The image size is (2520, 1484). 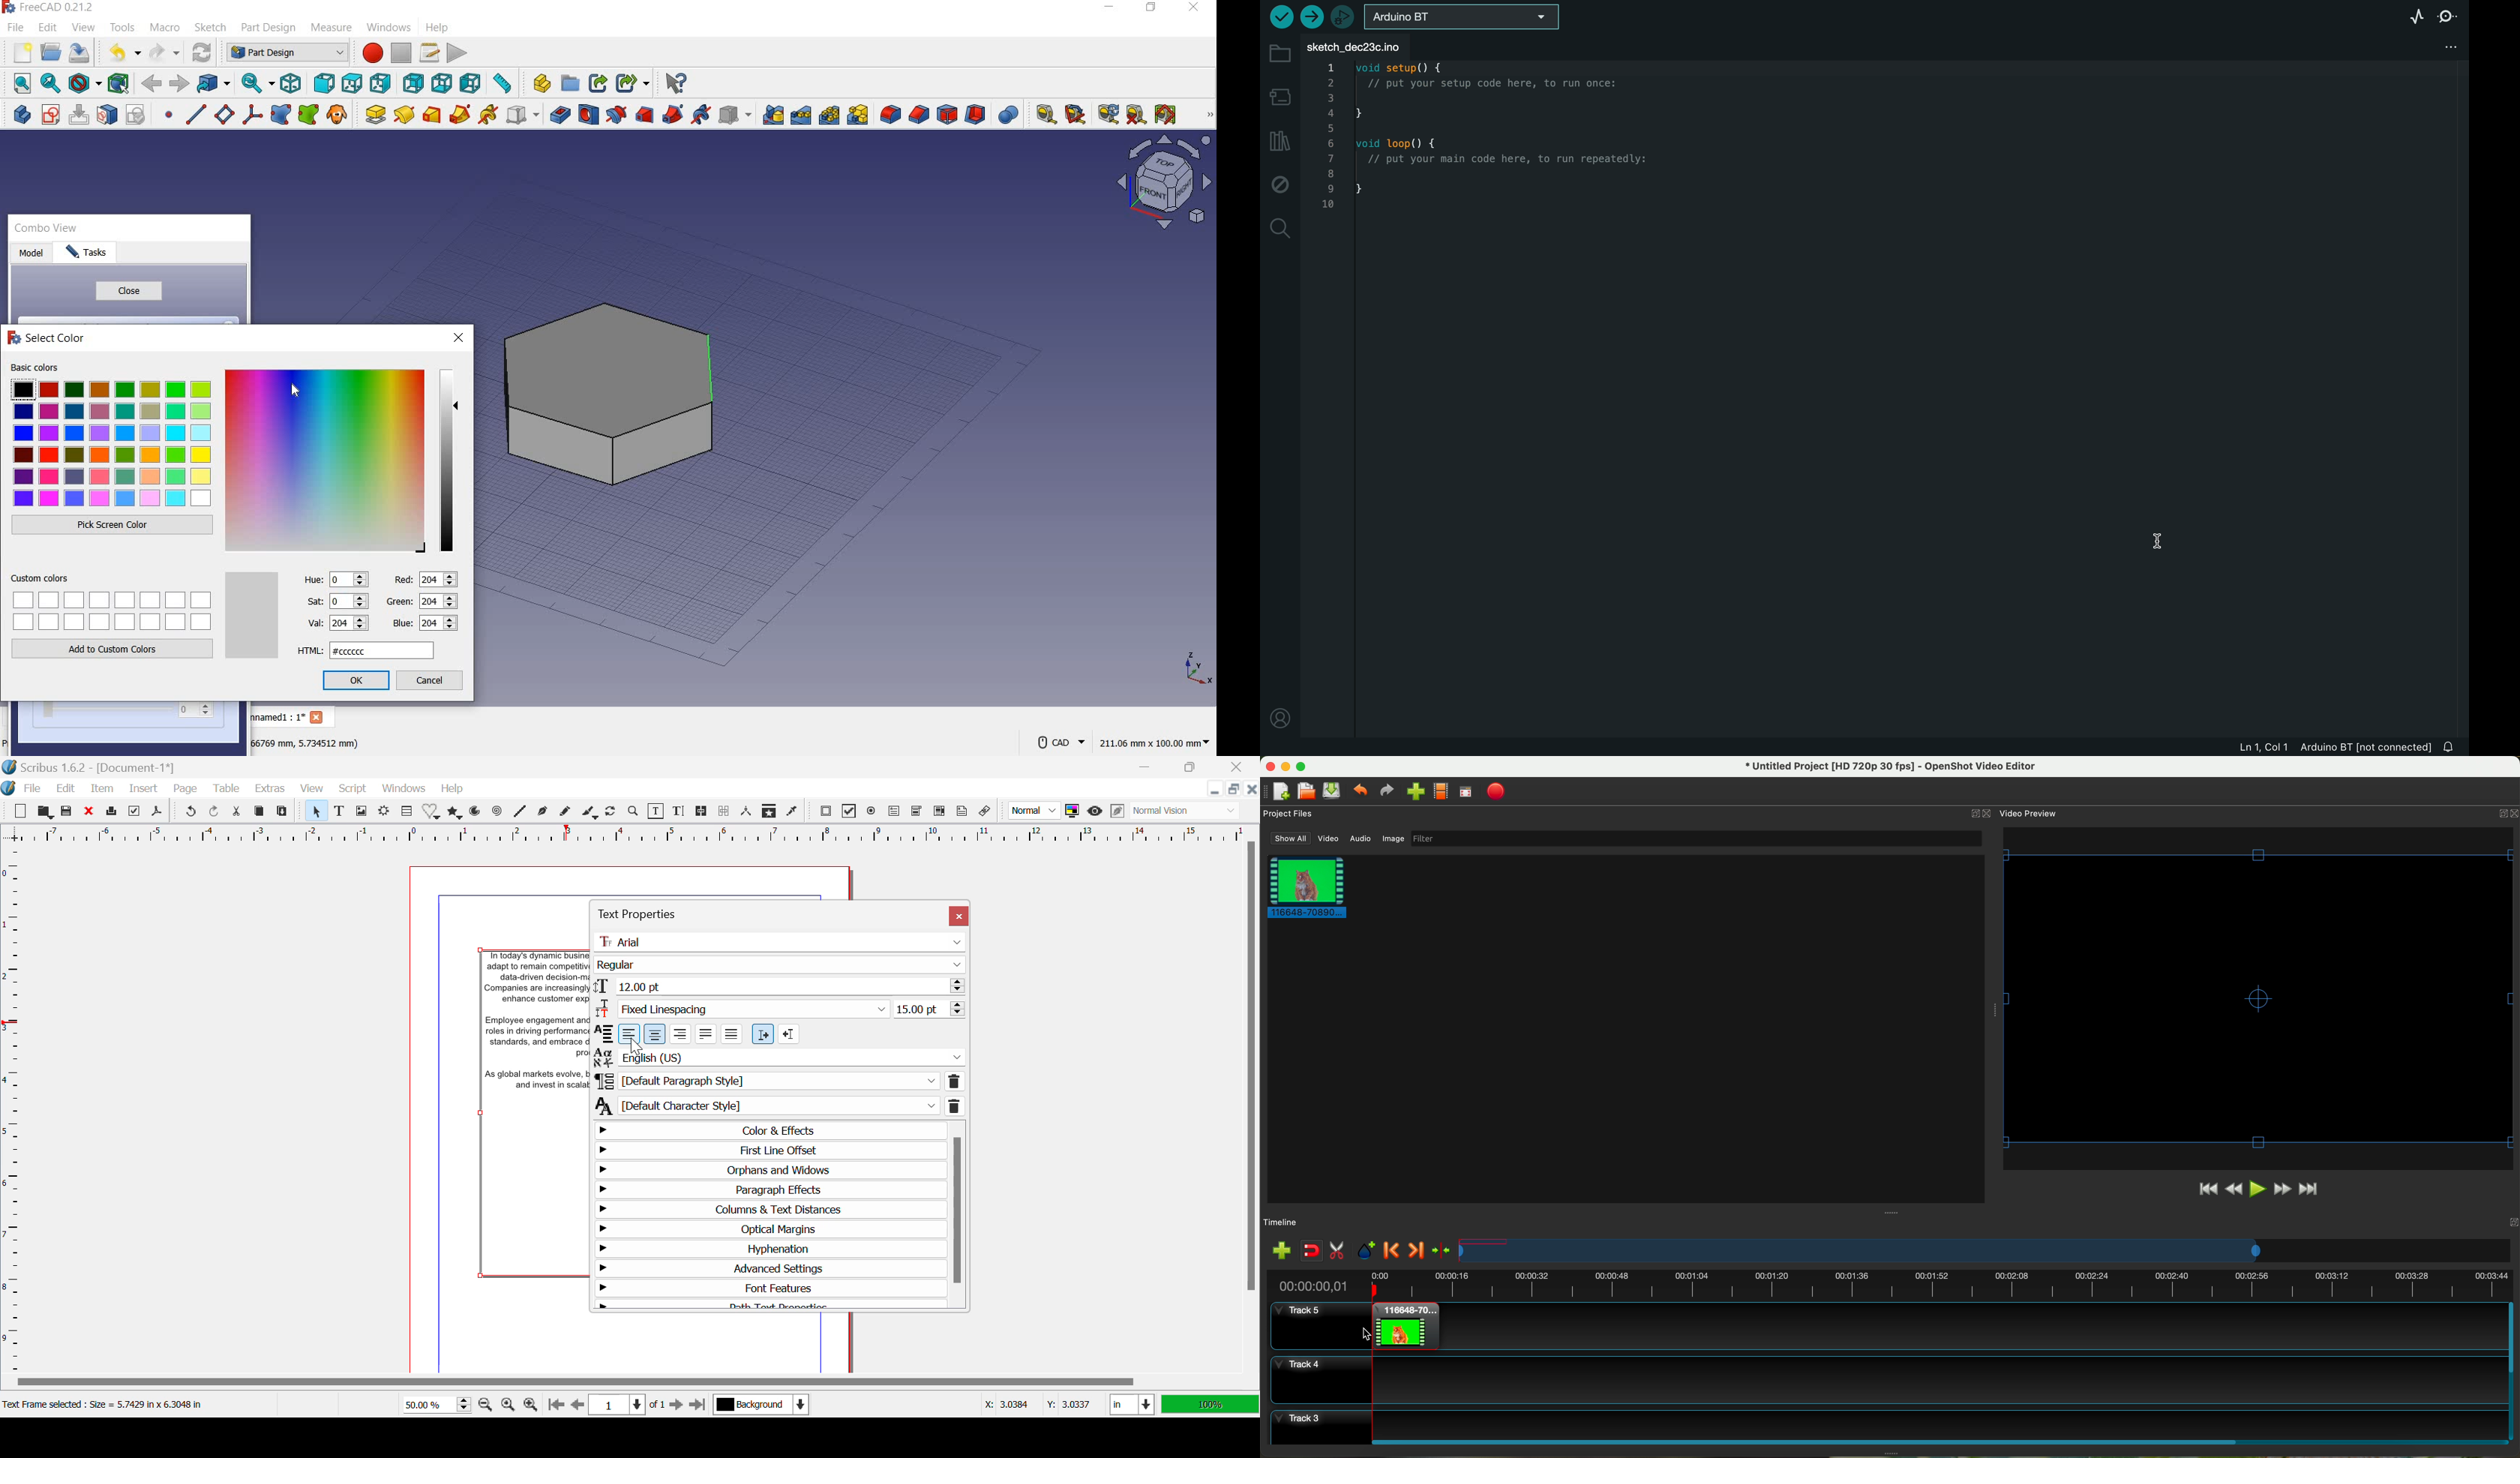 What do you see at coordinates (627, 832) in the screenshot?
I see `Vertical Page Margins` at bounding box center [627, 832].